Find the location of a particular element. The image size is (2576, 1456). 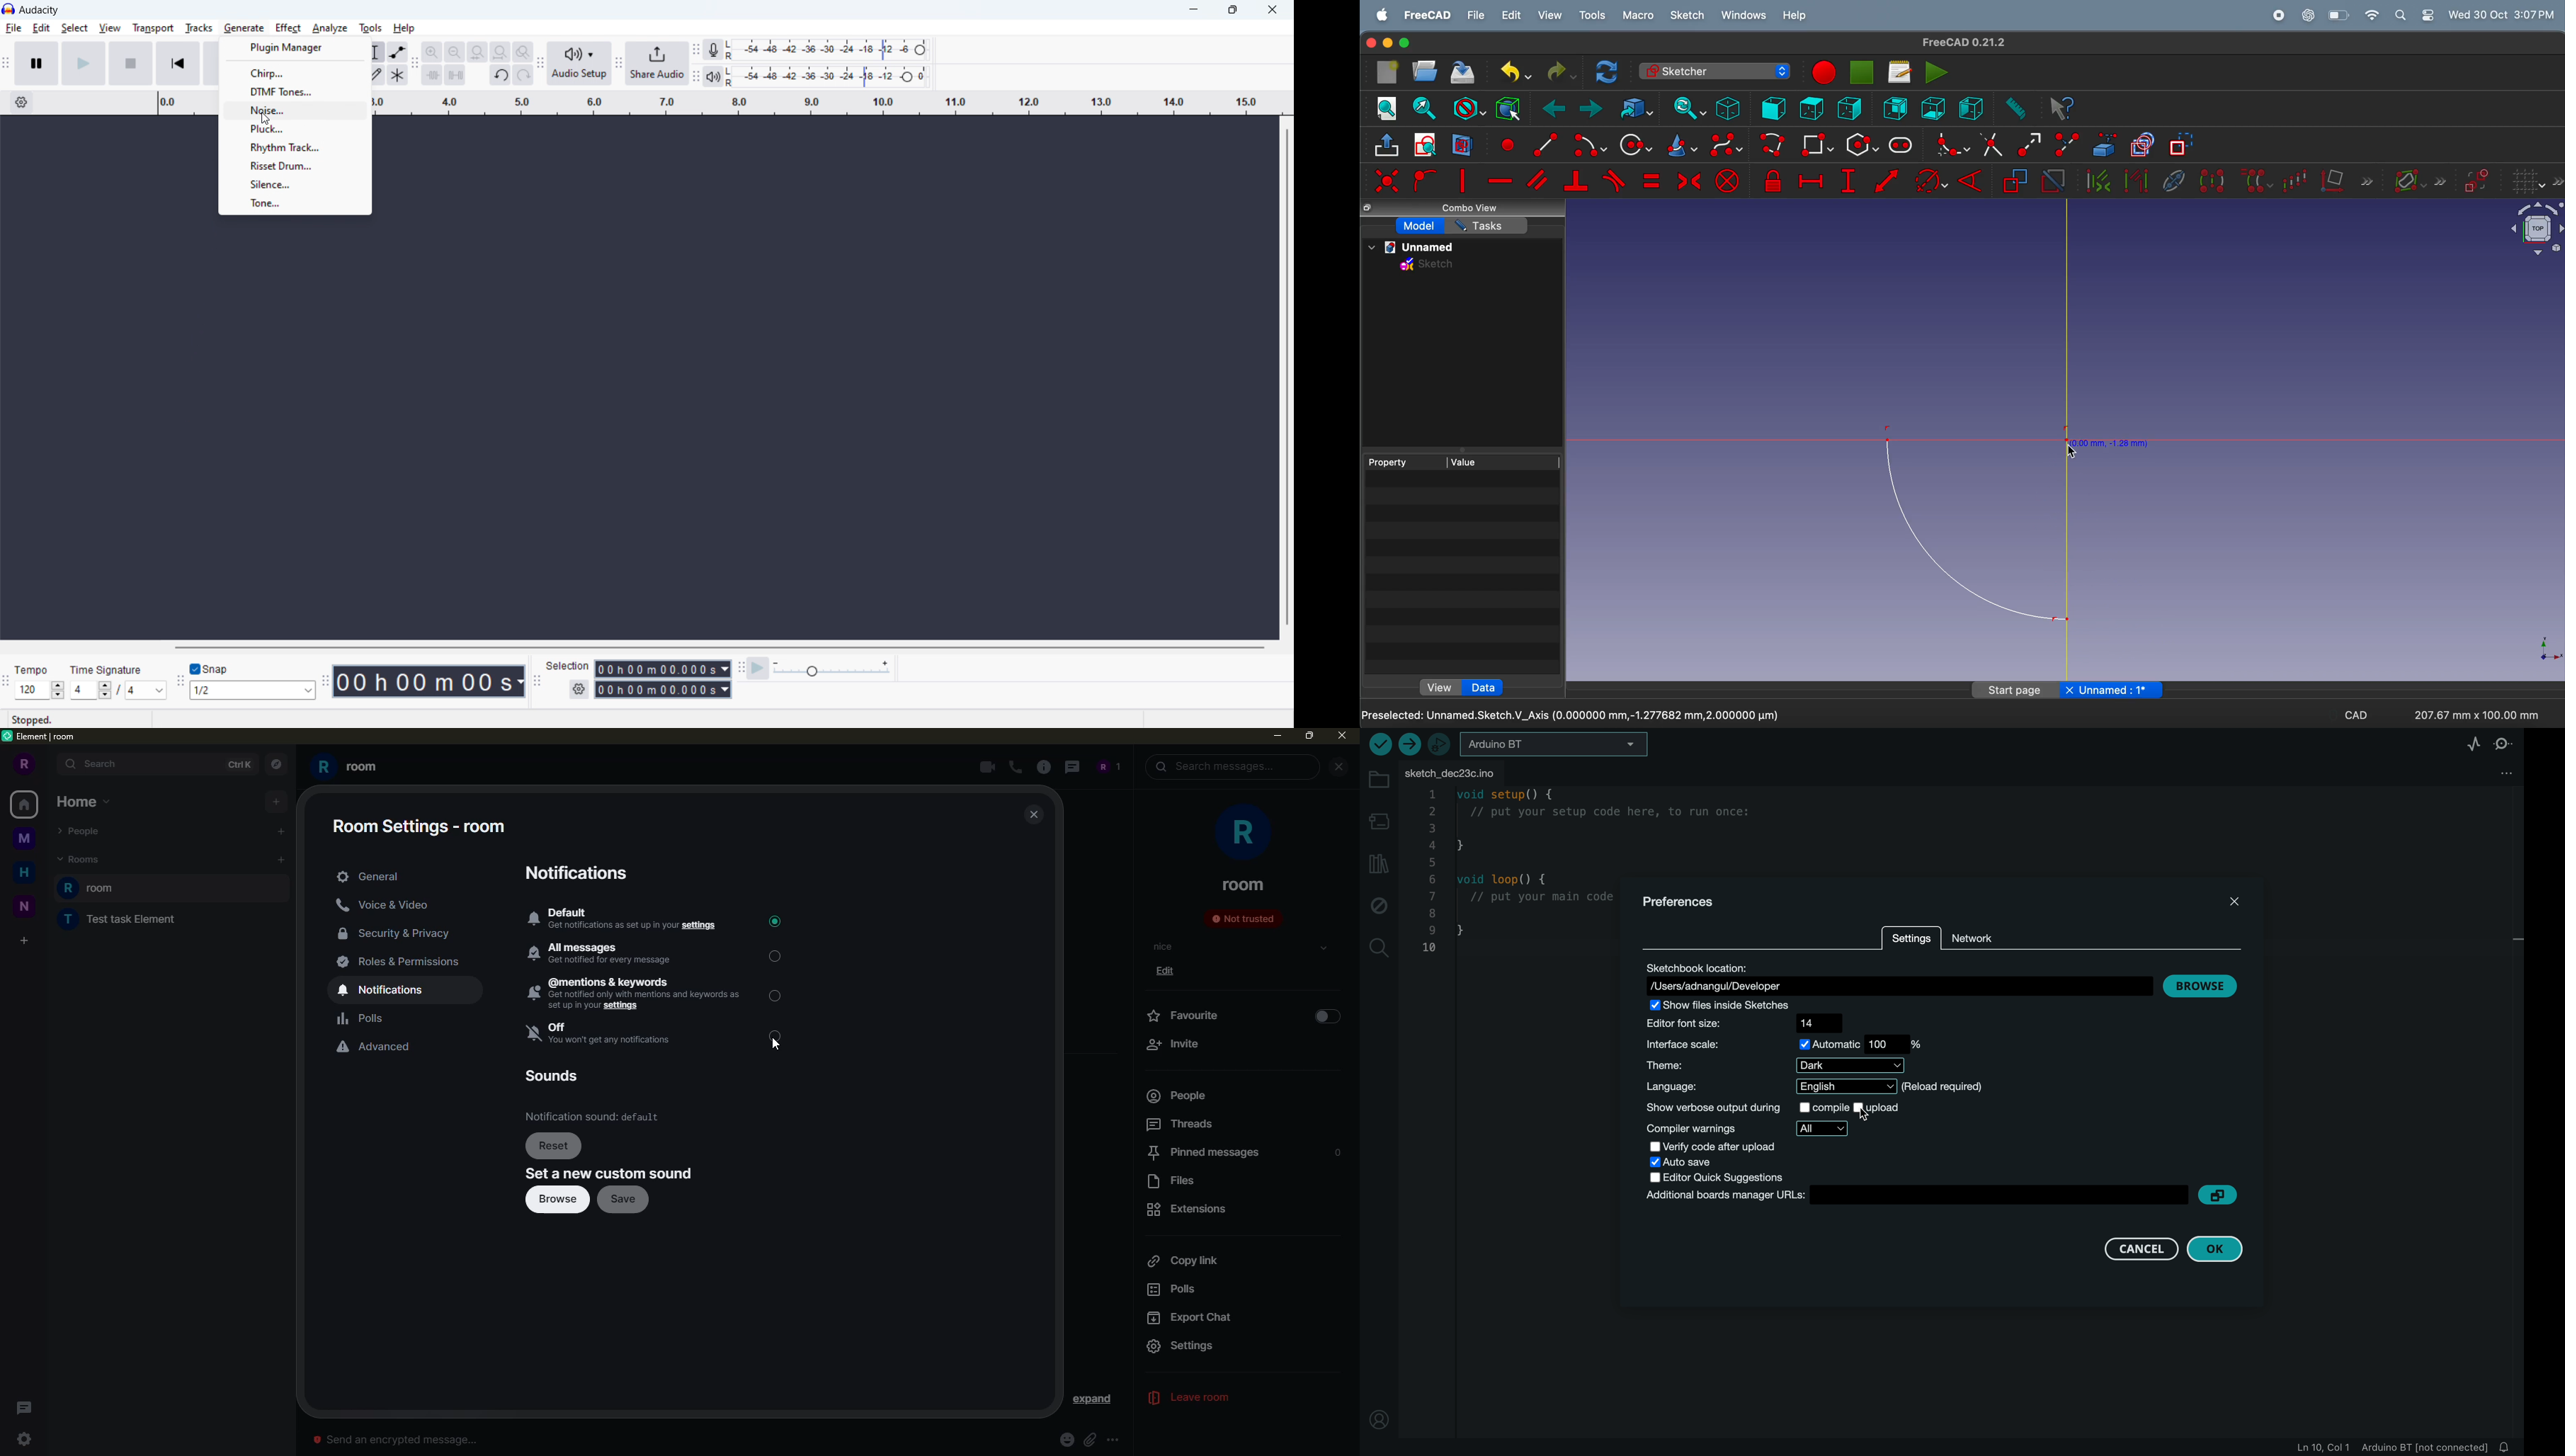

close is located at coordinates (1341, 737).